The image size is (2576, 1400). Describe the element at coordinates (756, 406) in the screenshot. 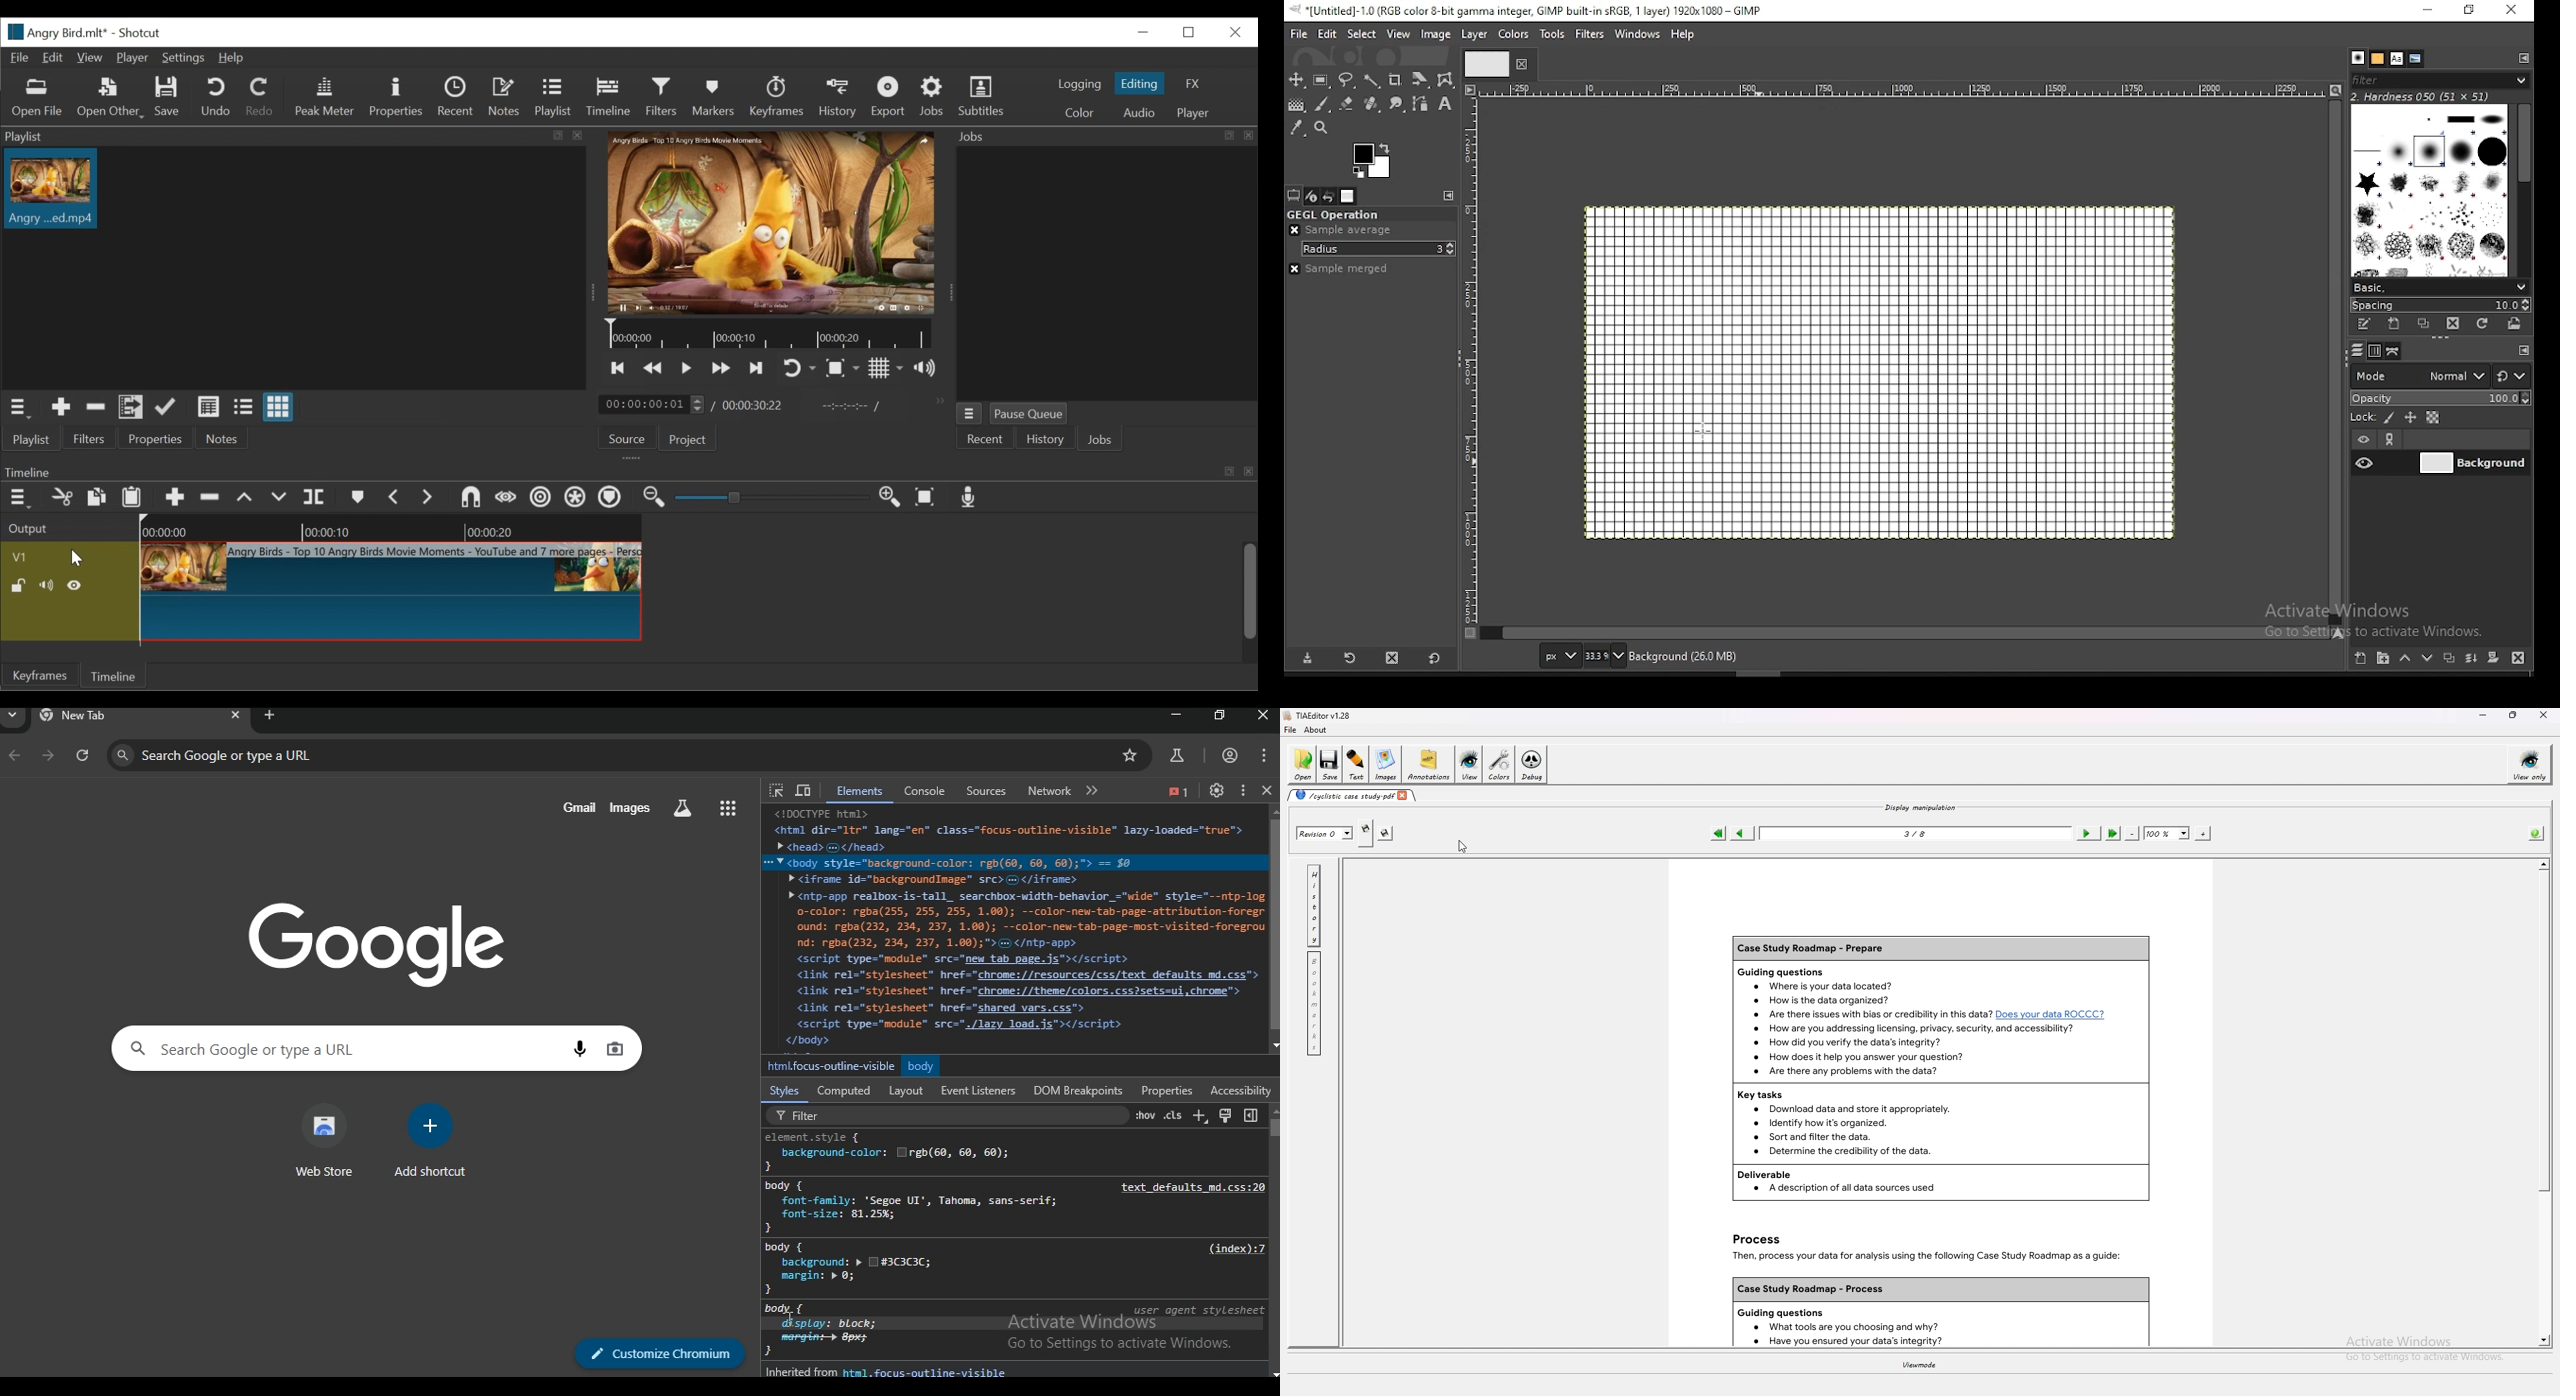

I see `Total duration` at that location.